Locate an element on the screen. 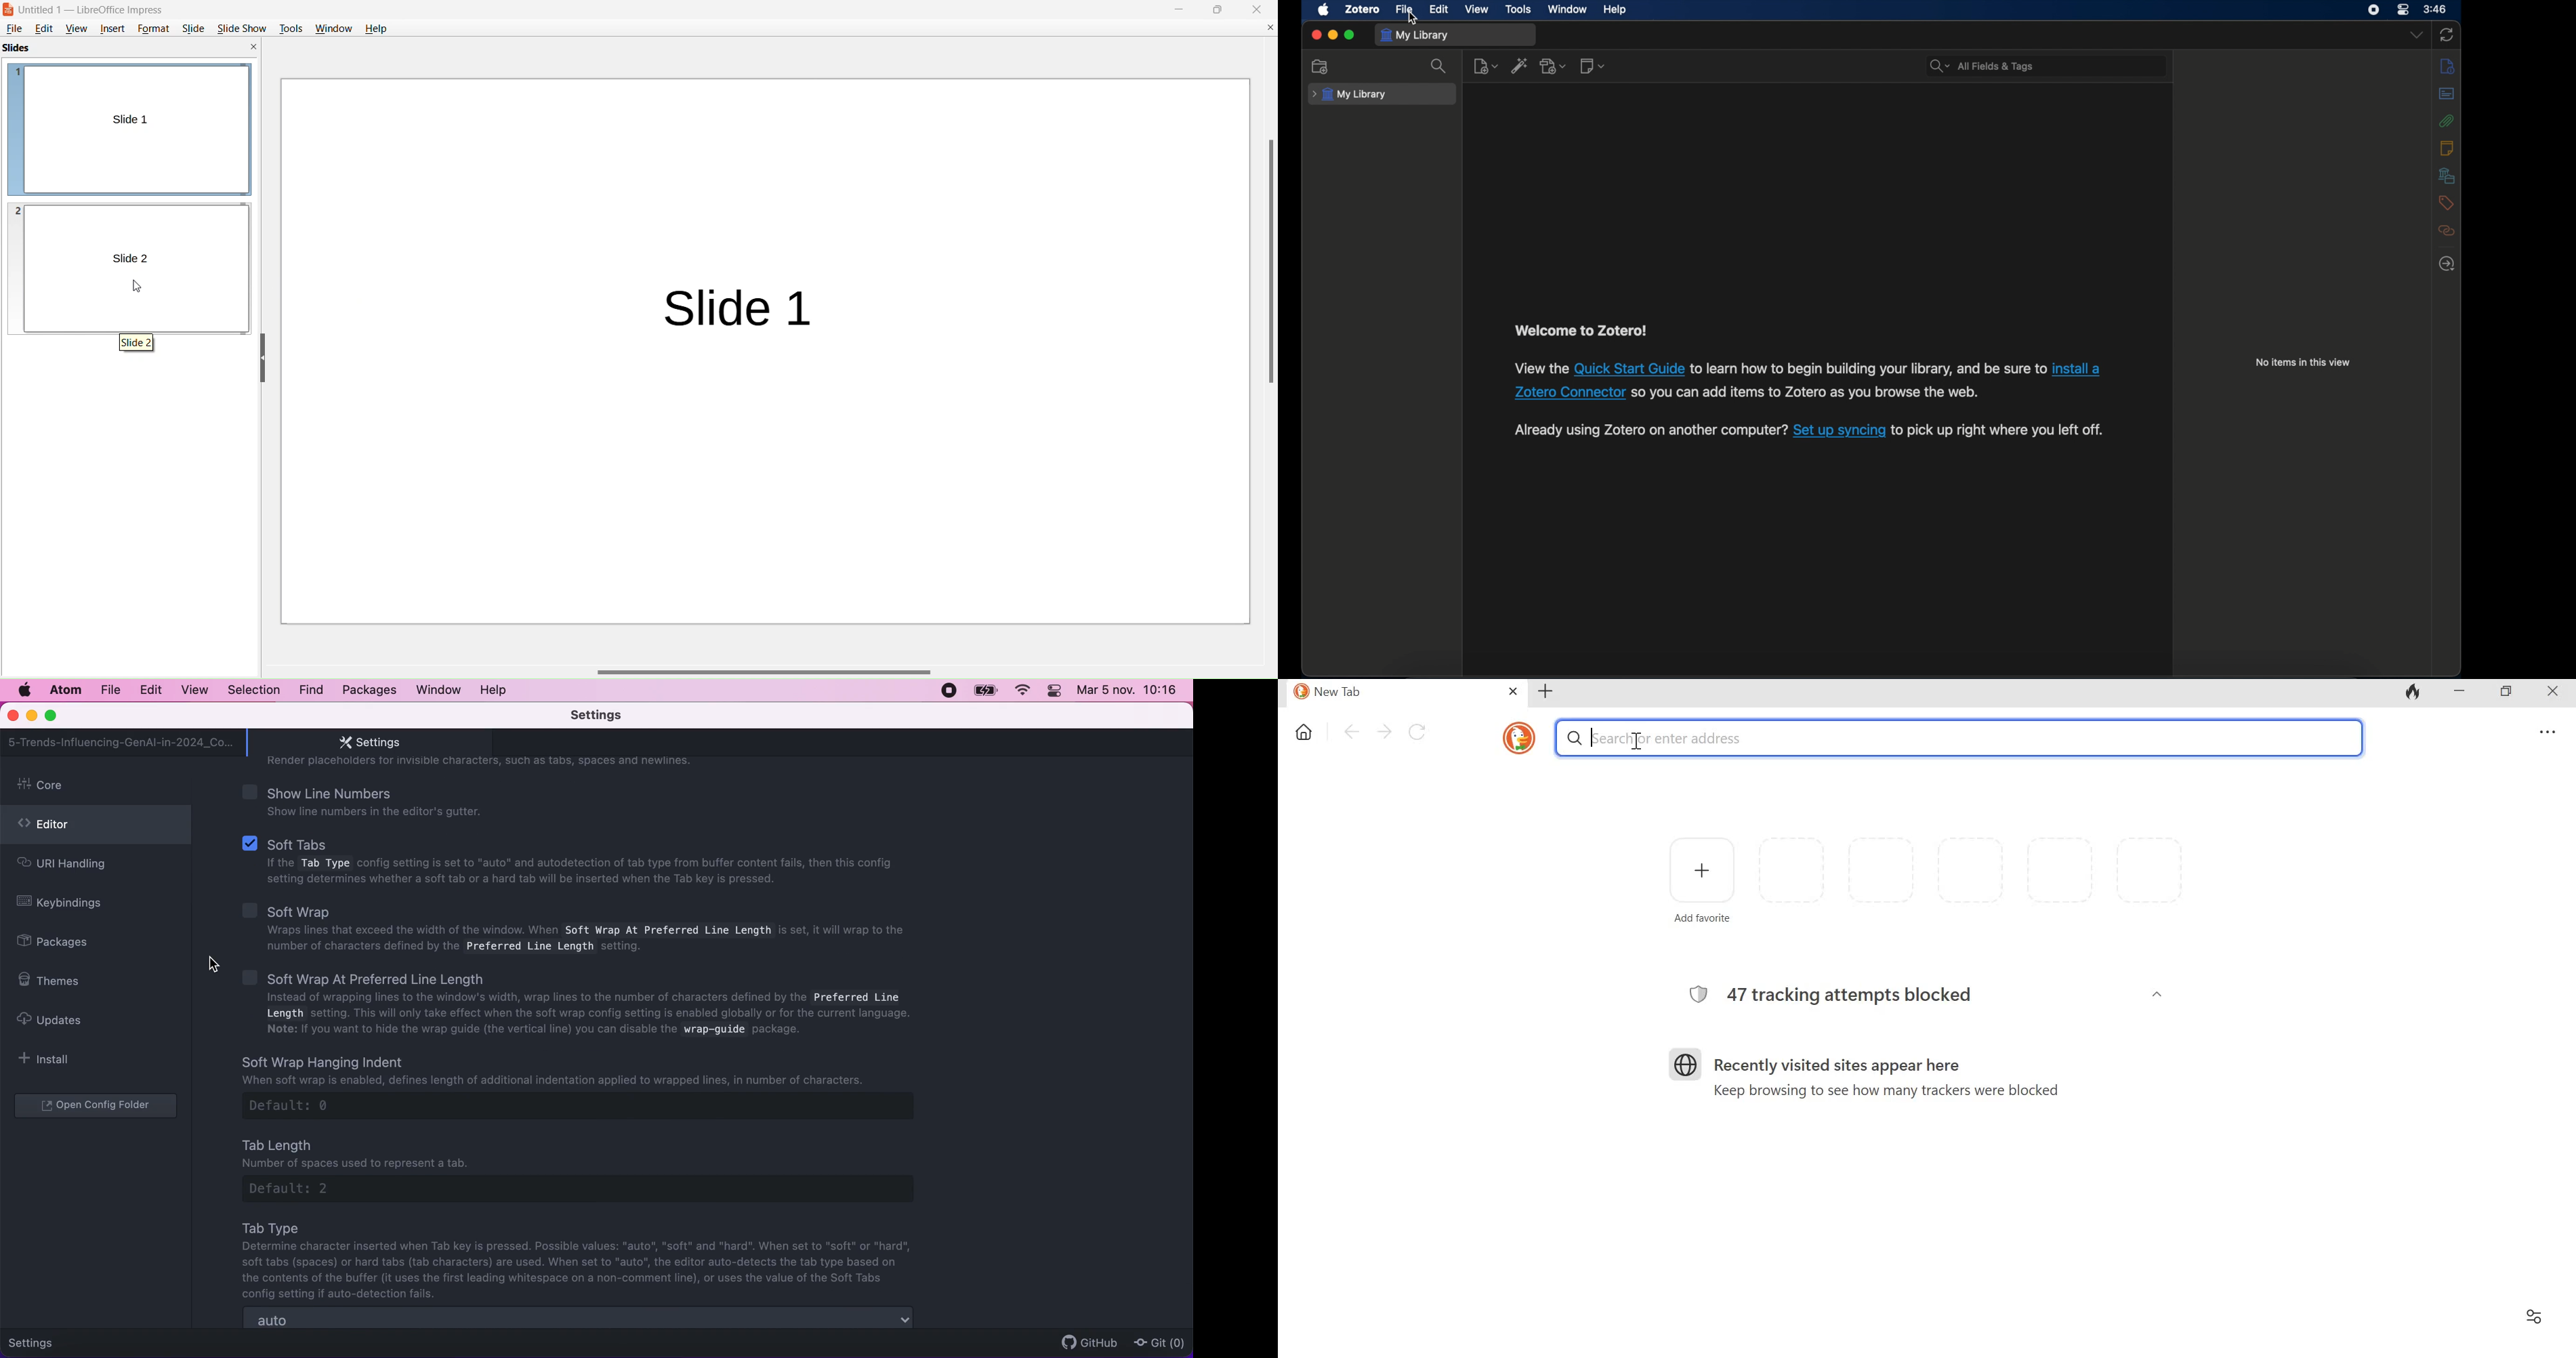  notes is located at coordinates (2447, 147).